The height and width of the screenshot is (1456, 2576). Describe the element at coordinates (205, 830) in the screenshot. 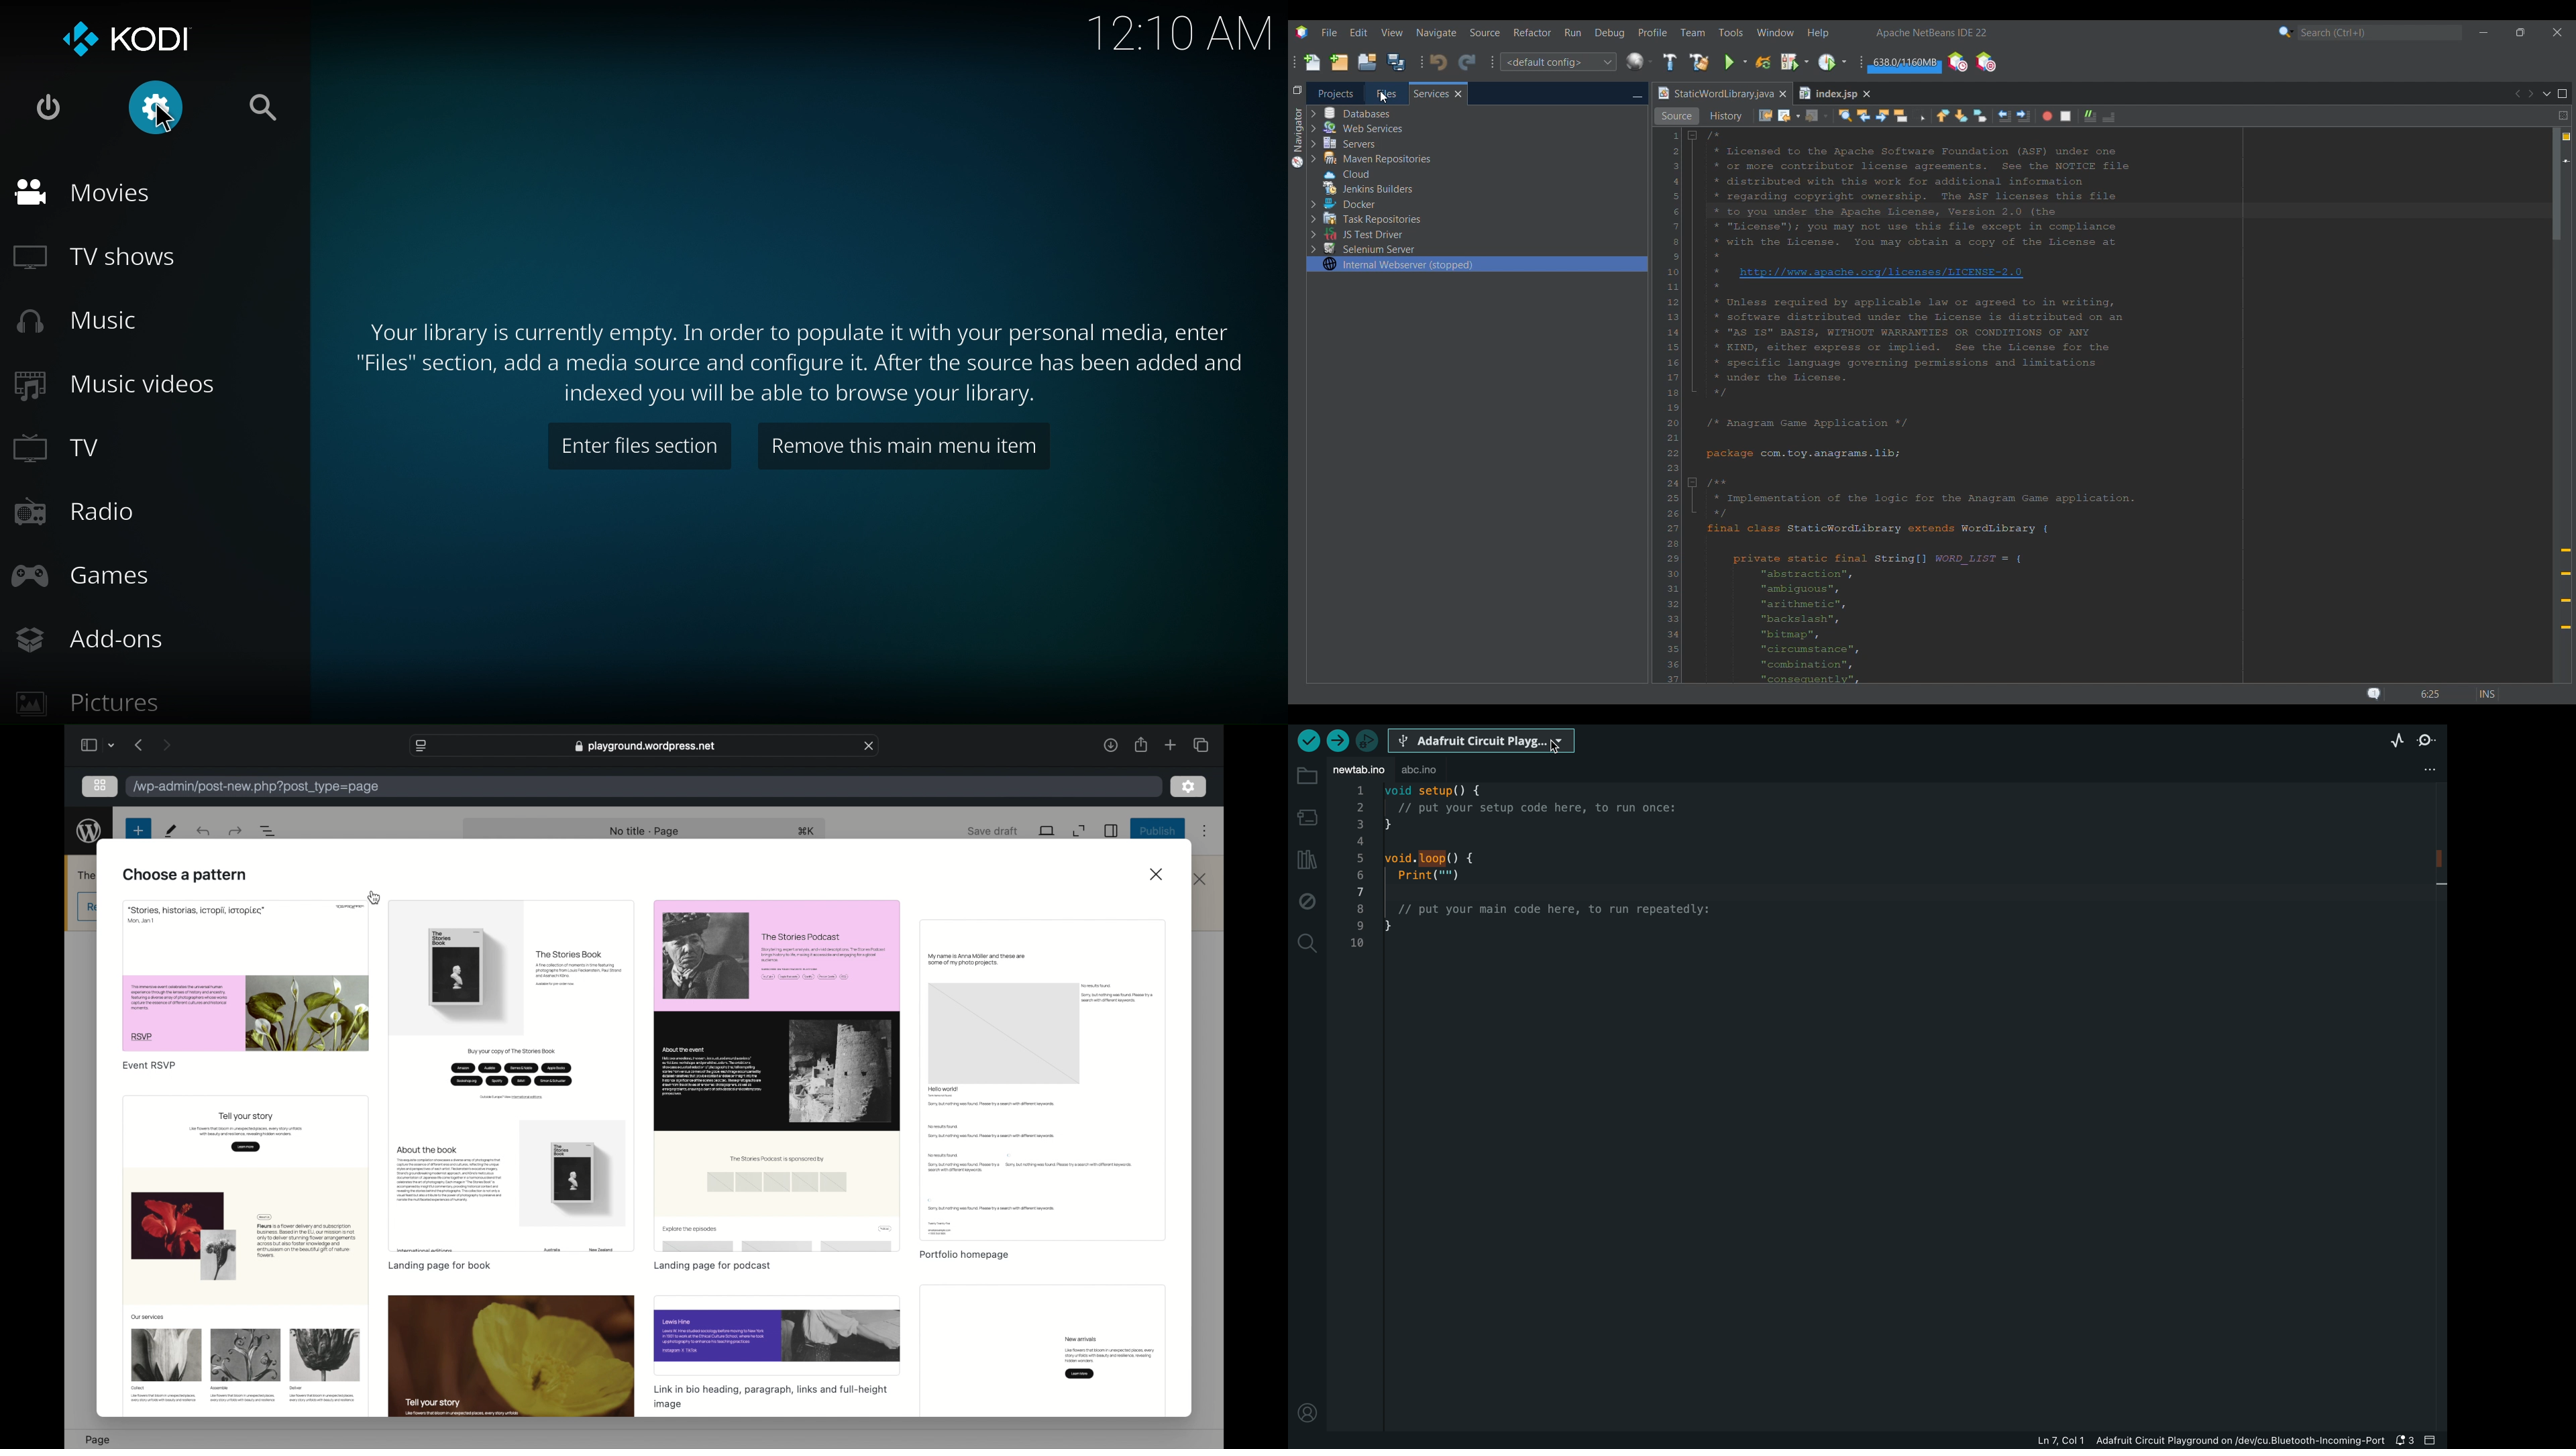

I see `redo` at that location.